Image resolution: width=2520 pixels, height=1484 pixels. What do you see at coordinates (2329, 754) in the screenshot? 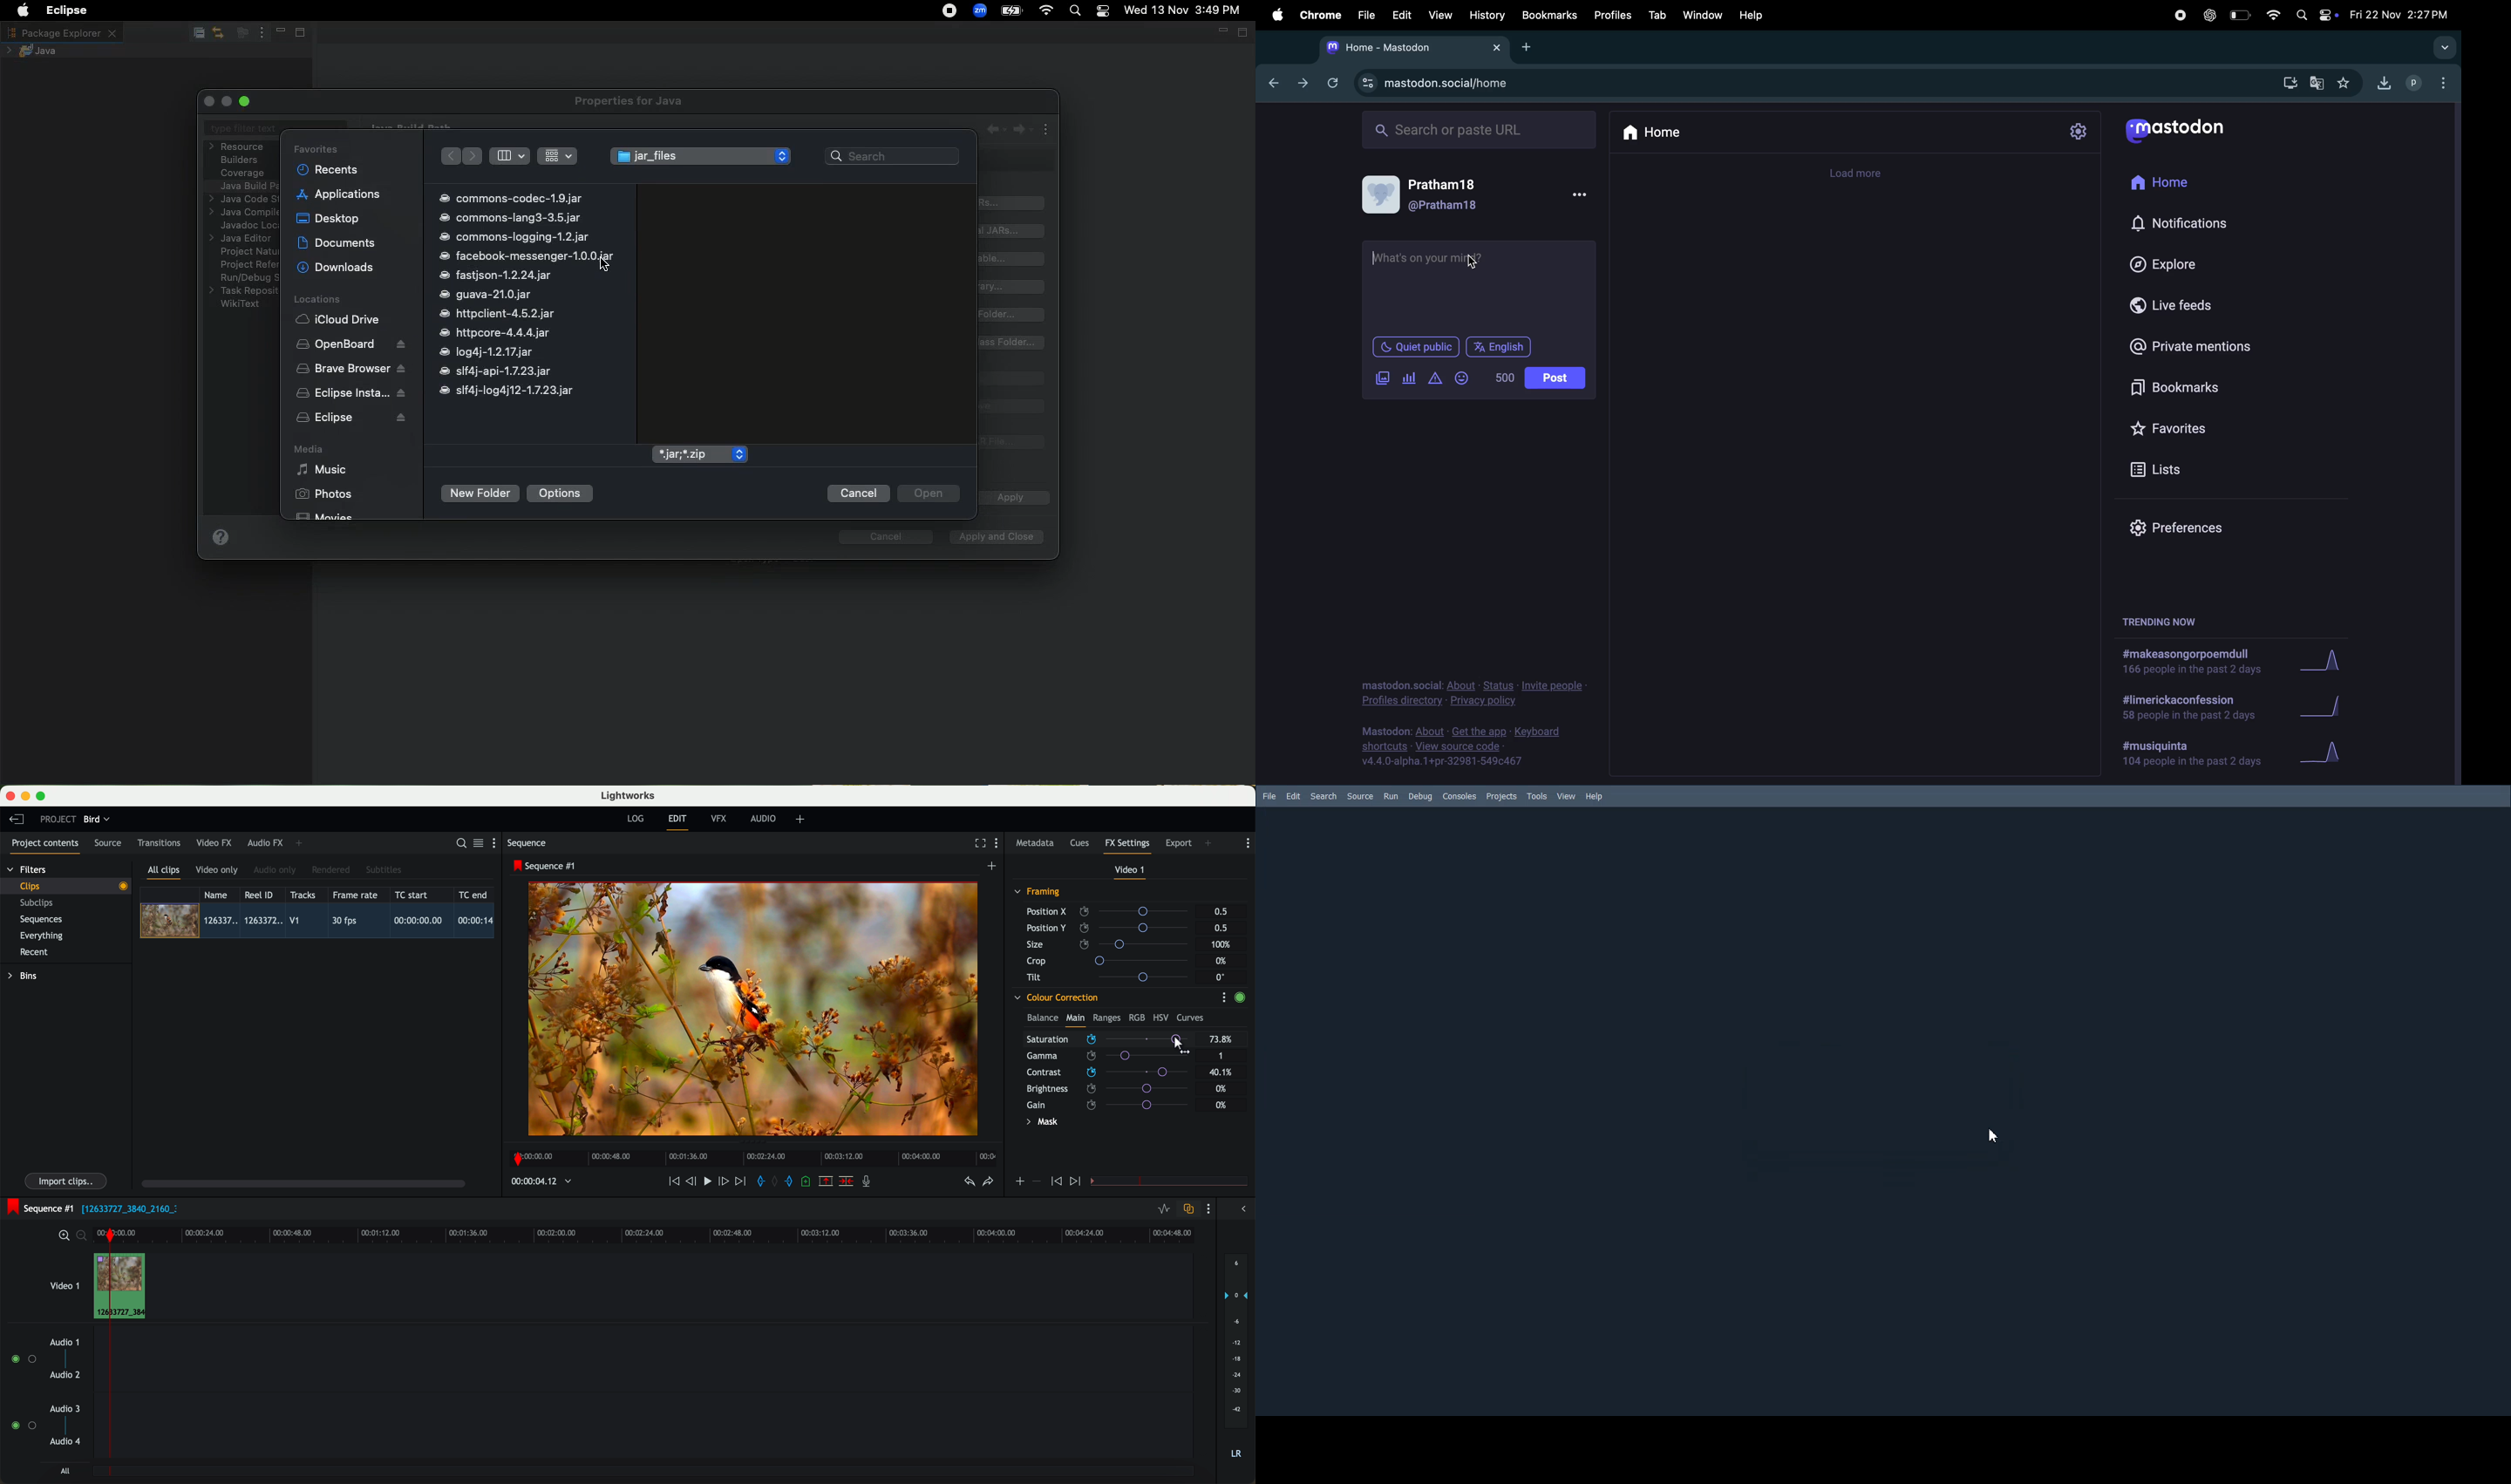
I see `graph` at bounding box center [2329, 754].